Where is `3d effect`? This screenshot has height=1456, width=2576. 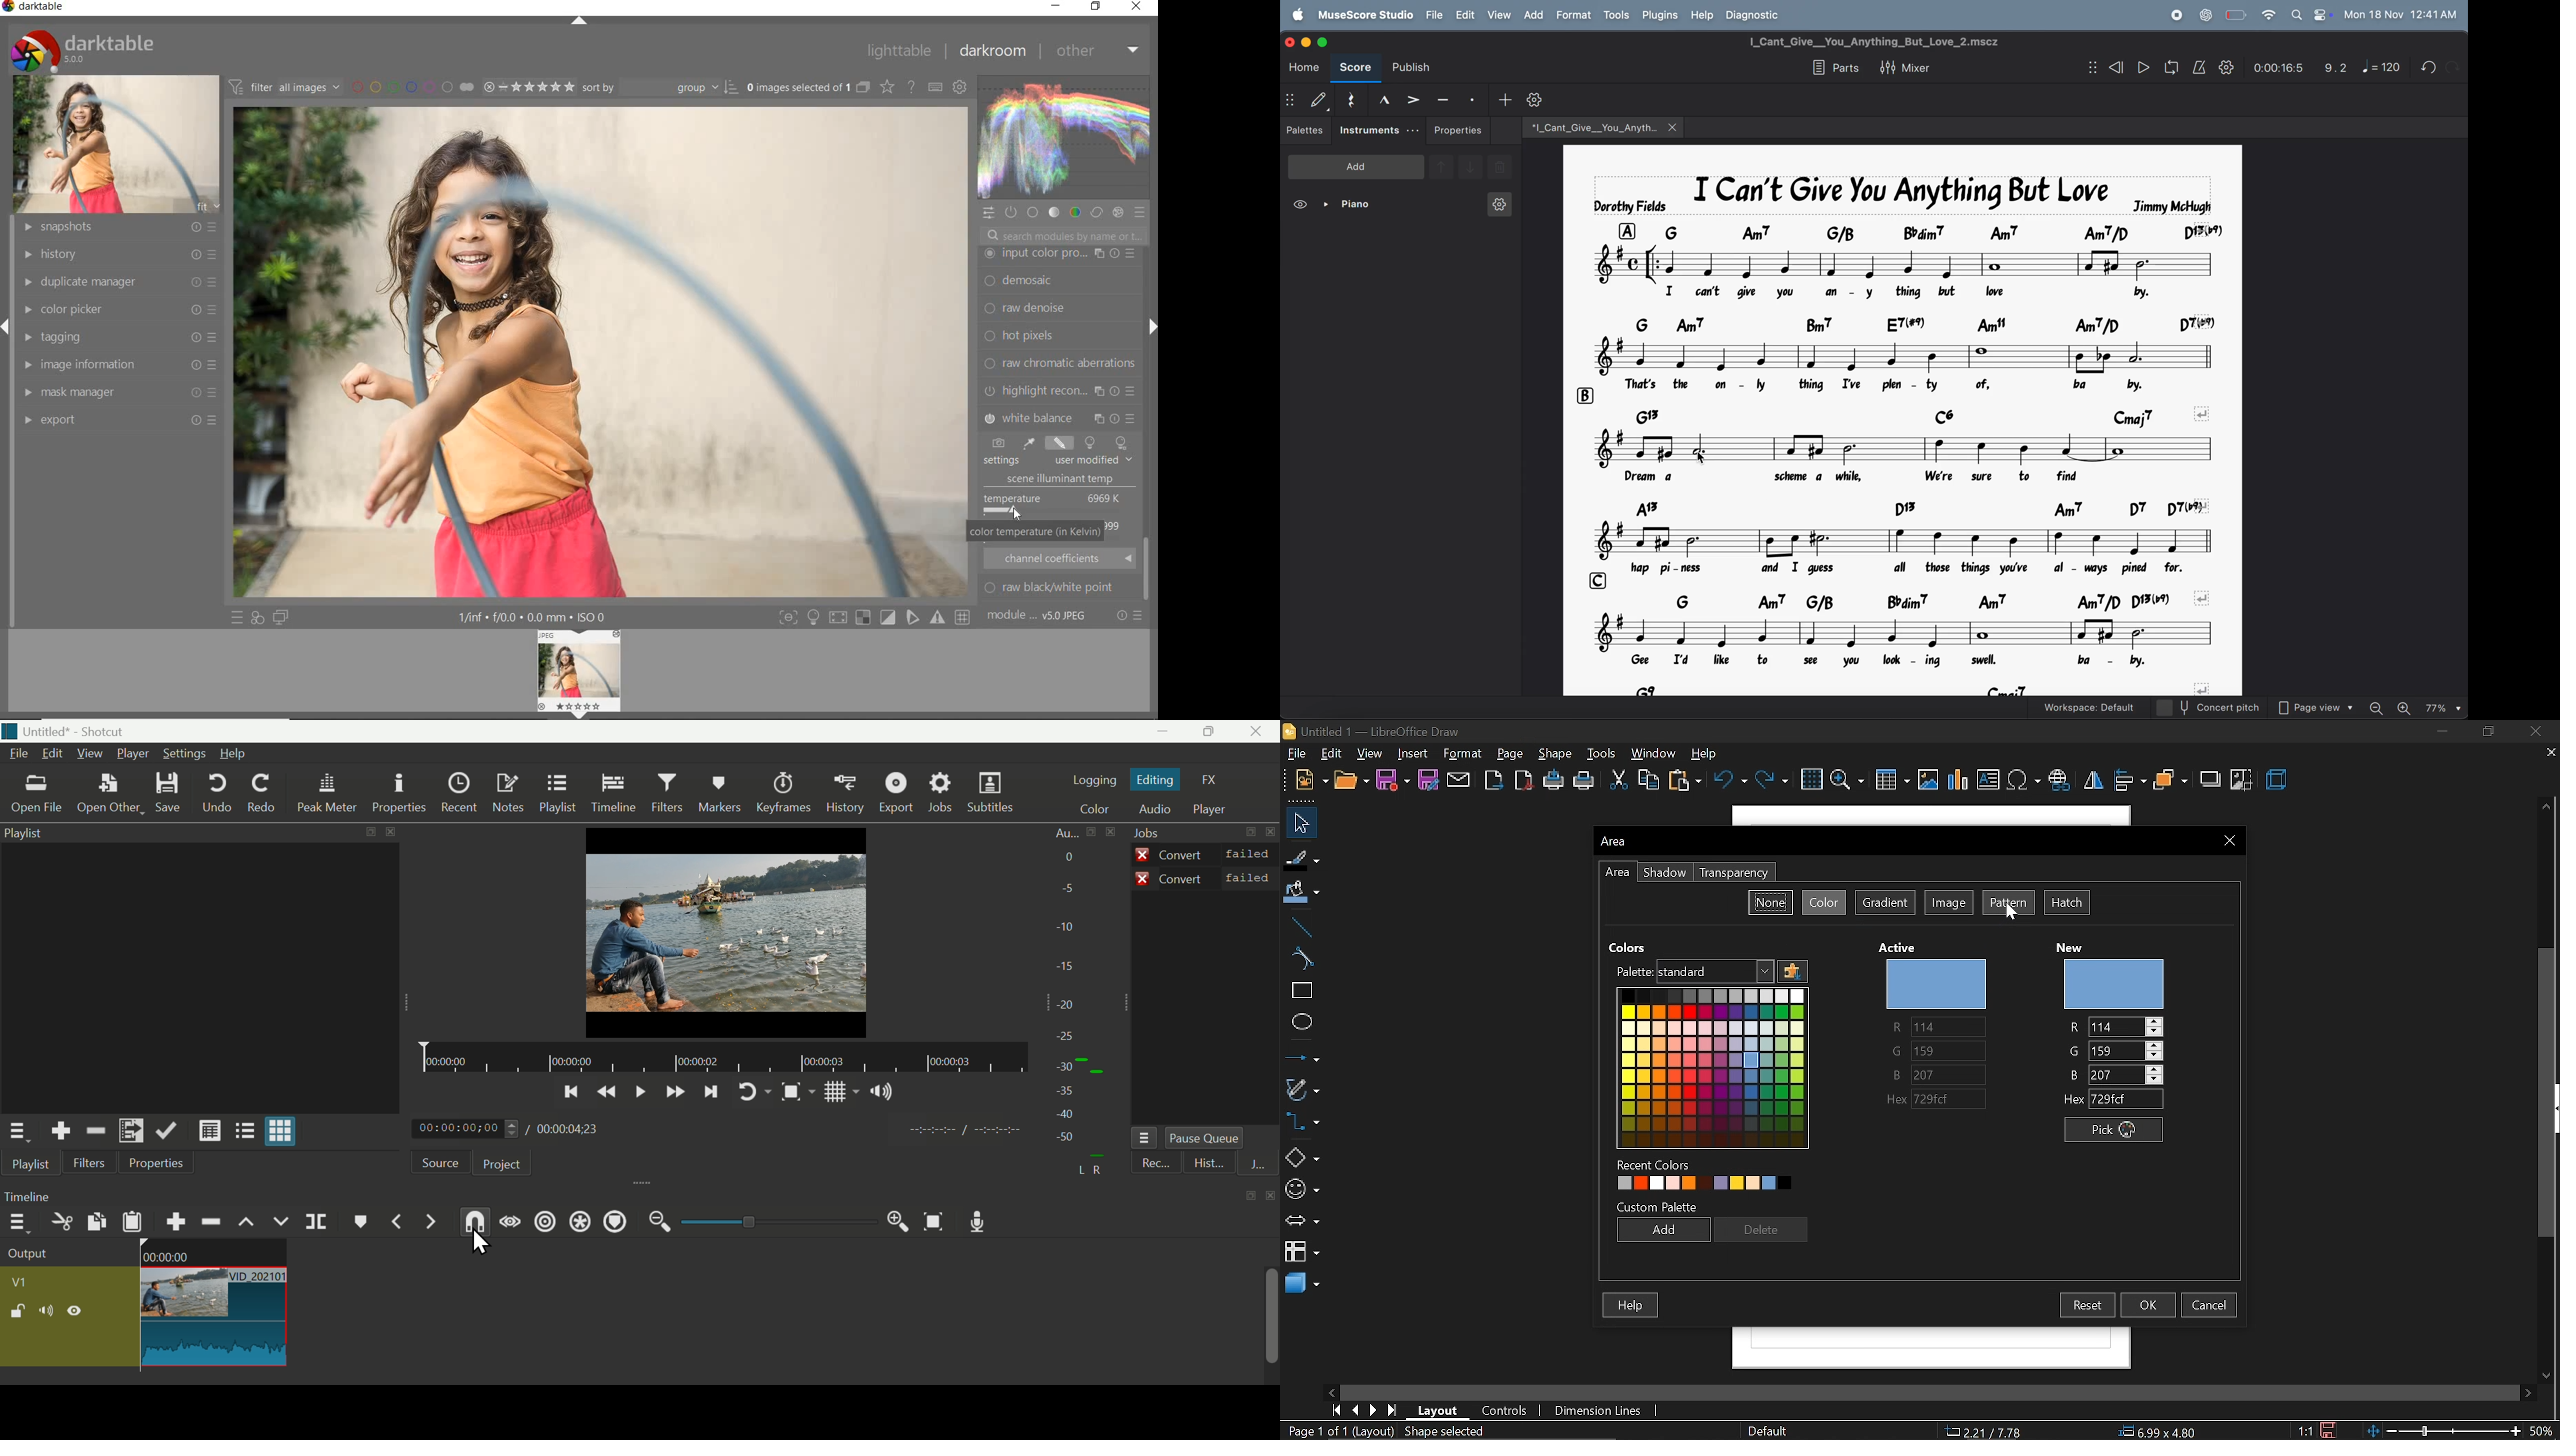 3d effect is located at coordinates (2281, 781).